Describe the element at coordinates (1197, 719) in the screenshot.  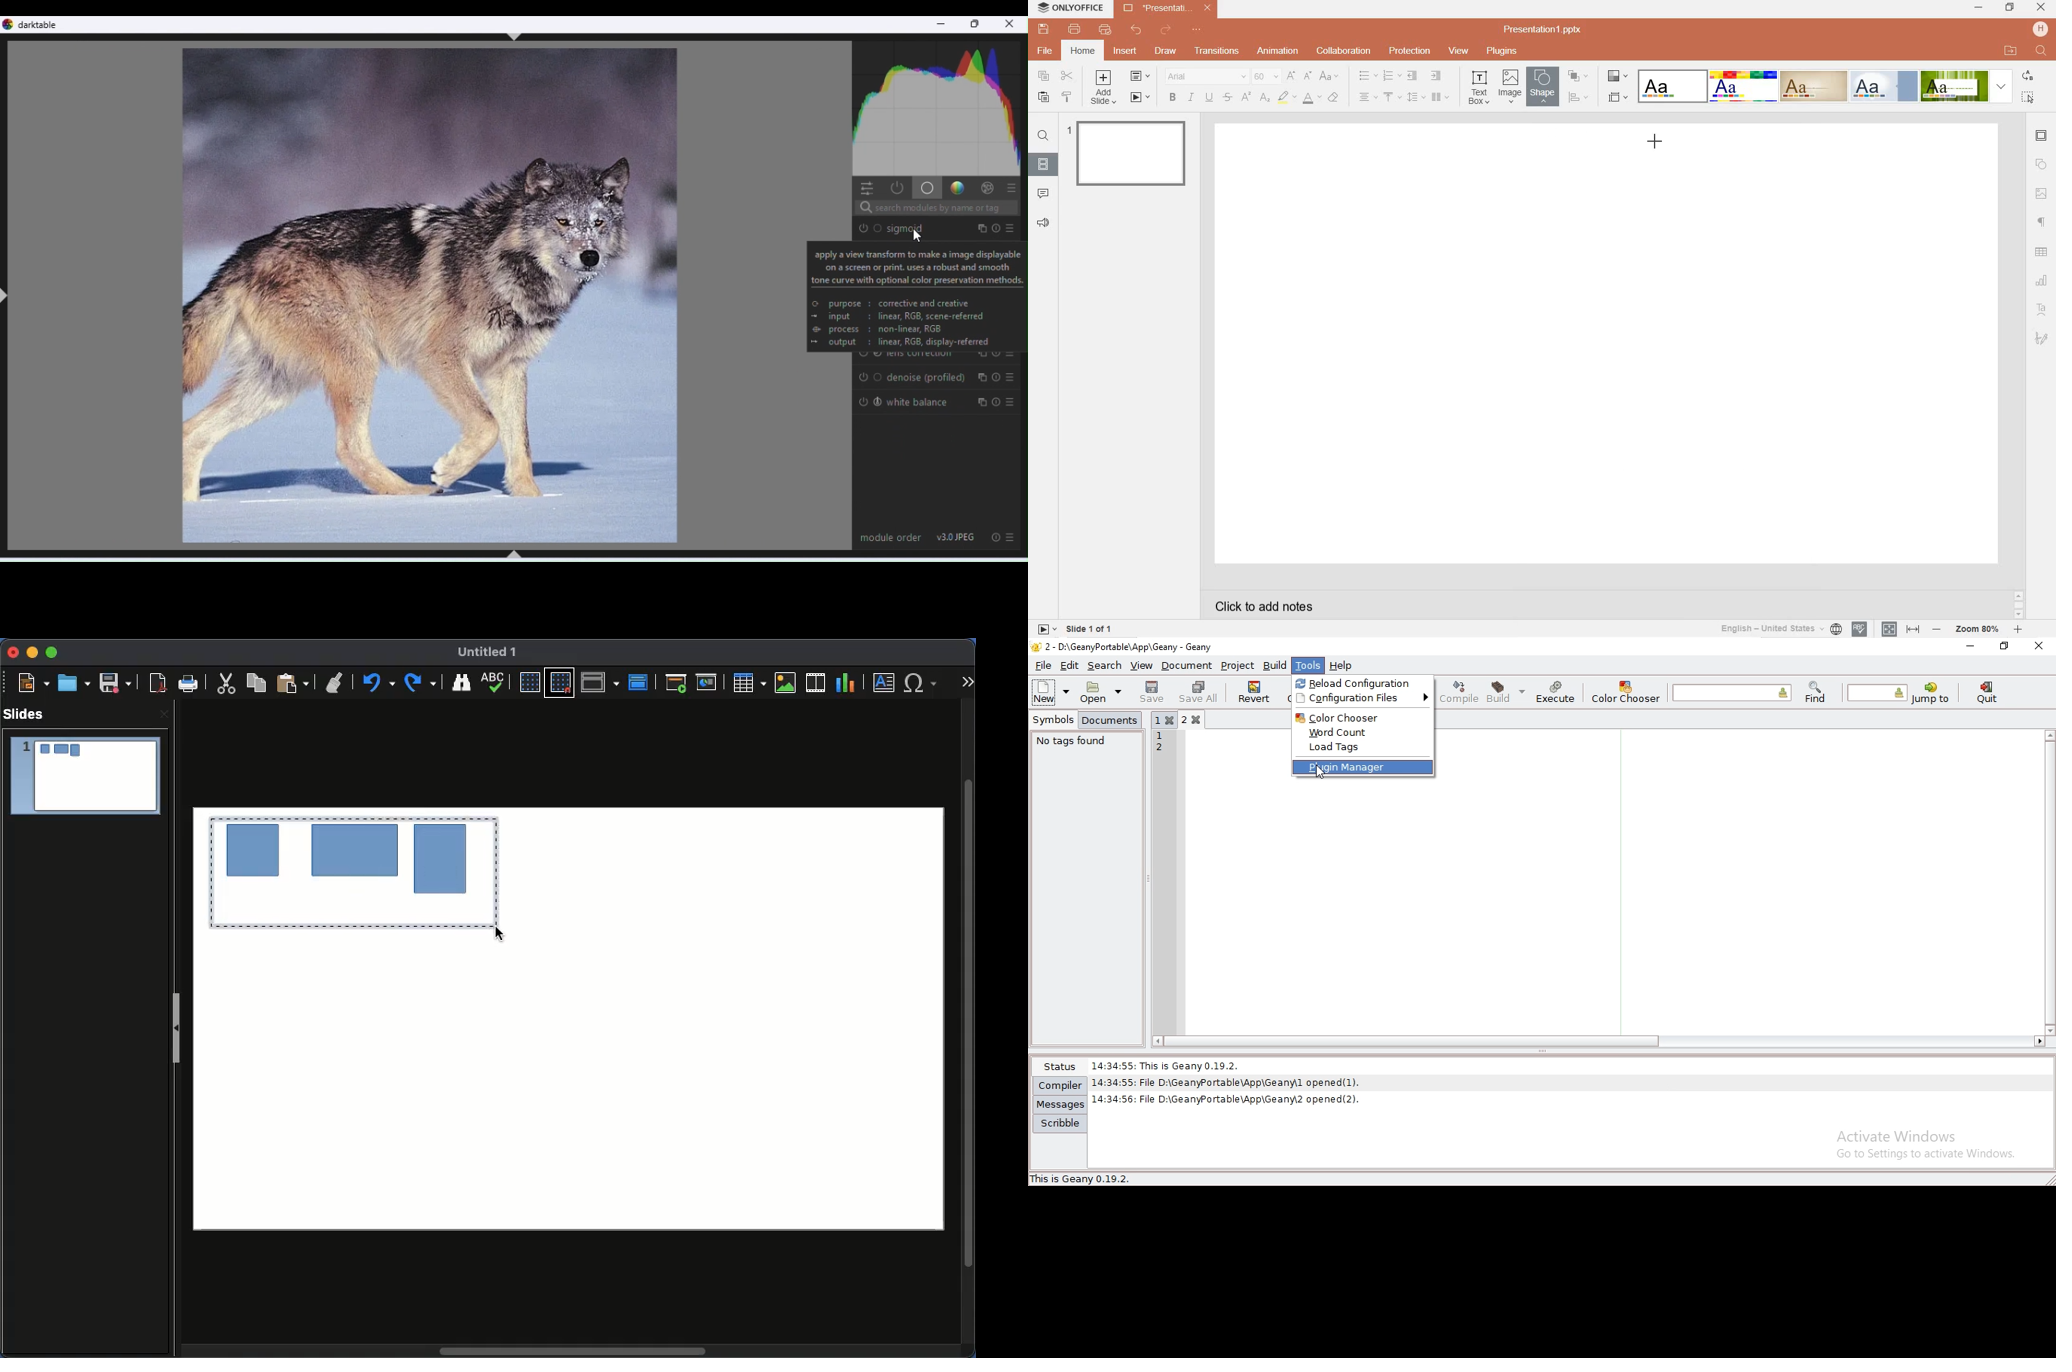
I see `2` at that location.